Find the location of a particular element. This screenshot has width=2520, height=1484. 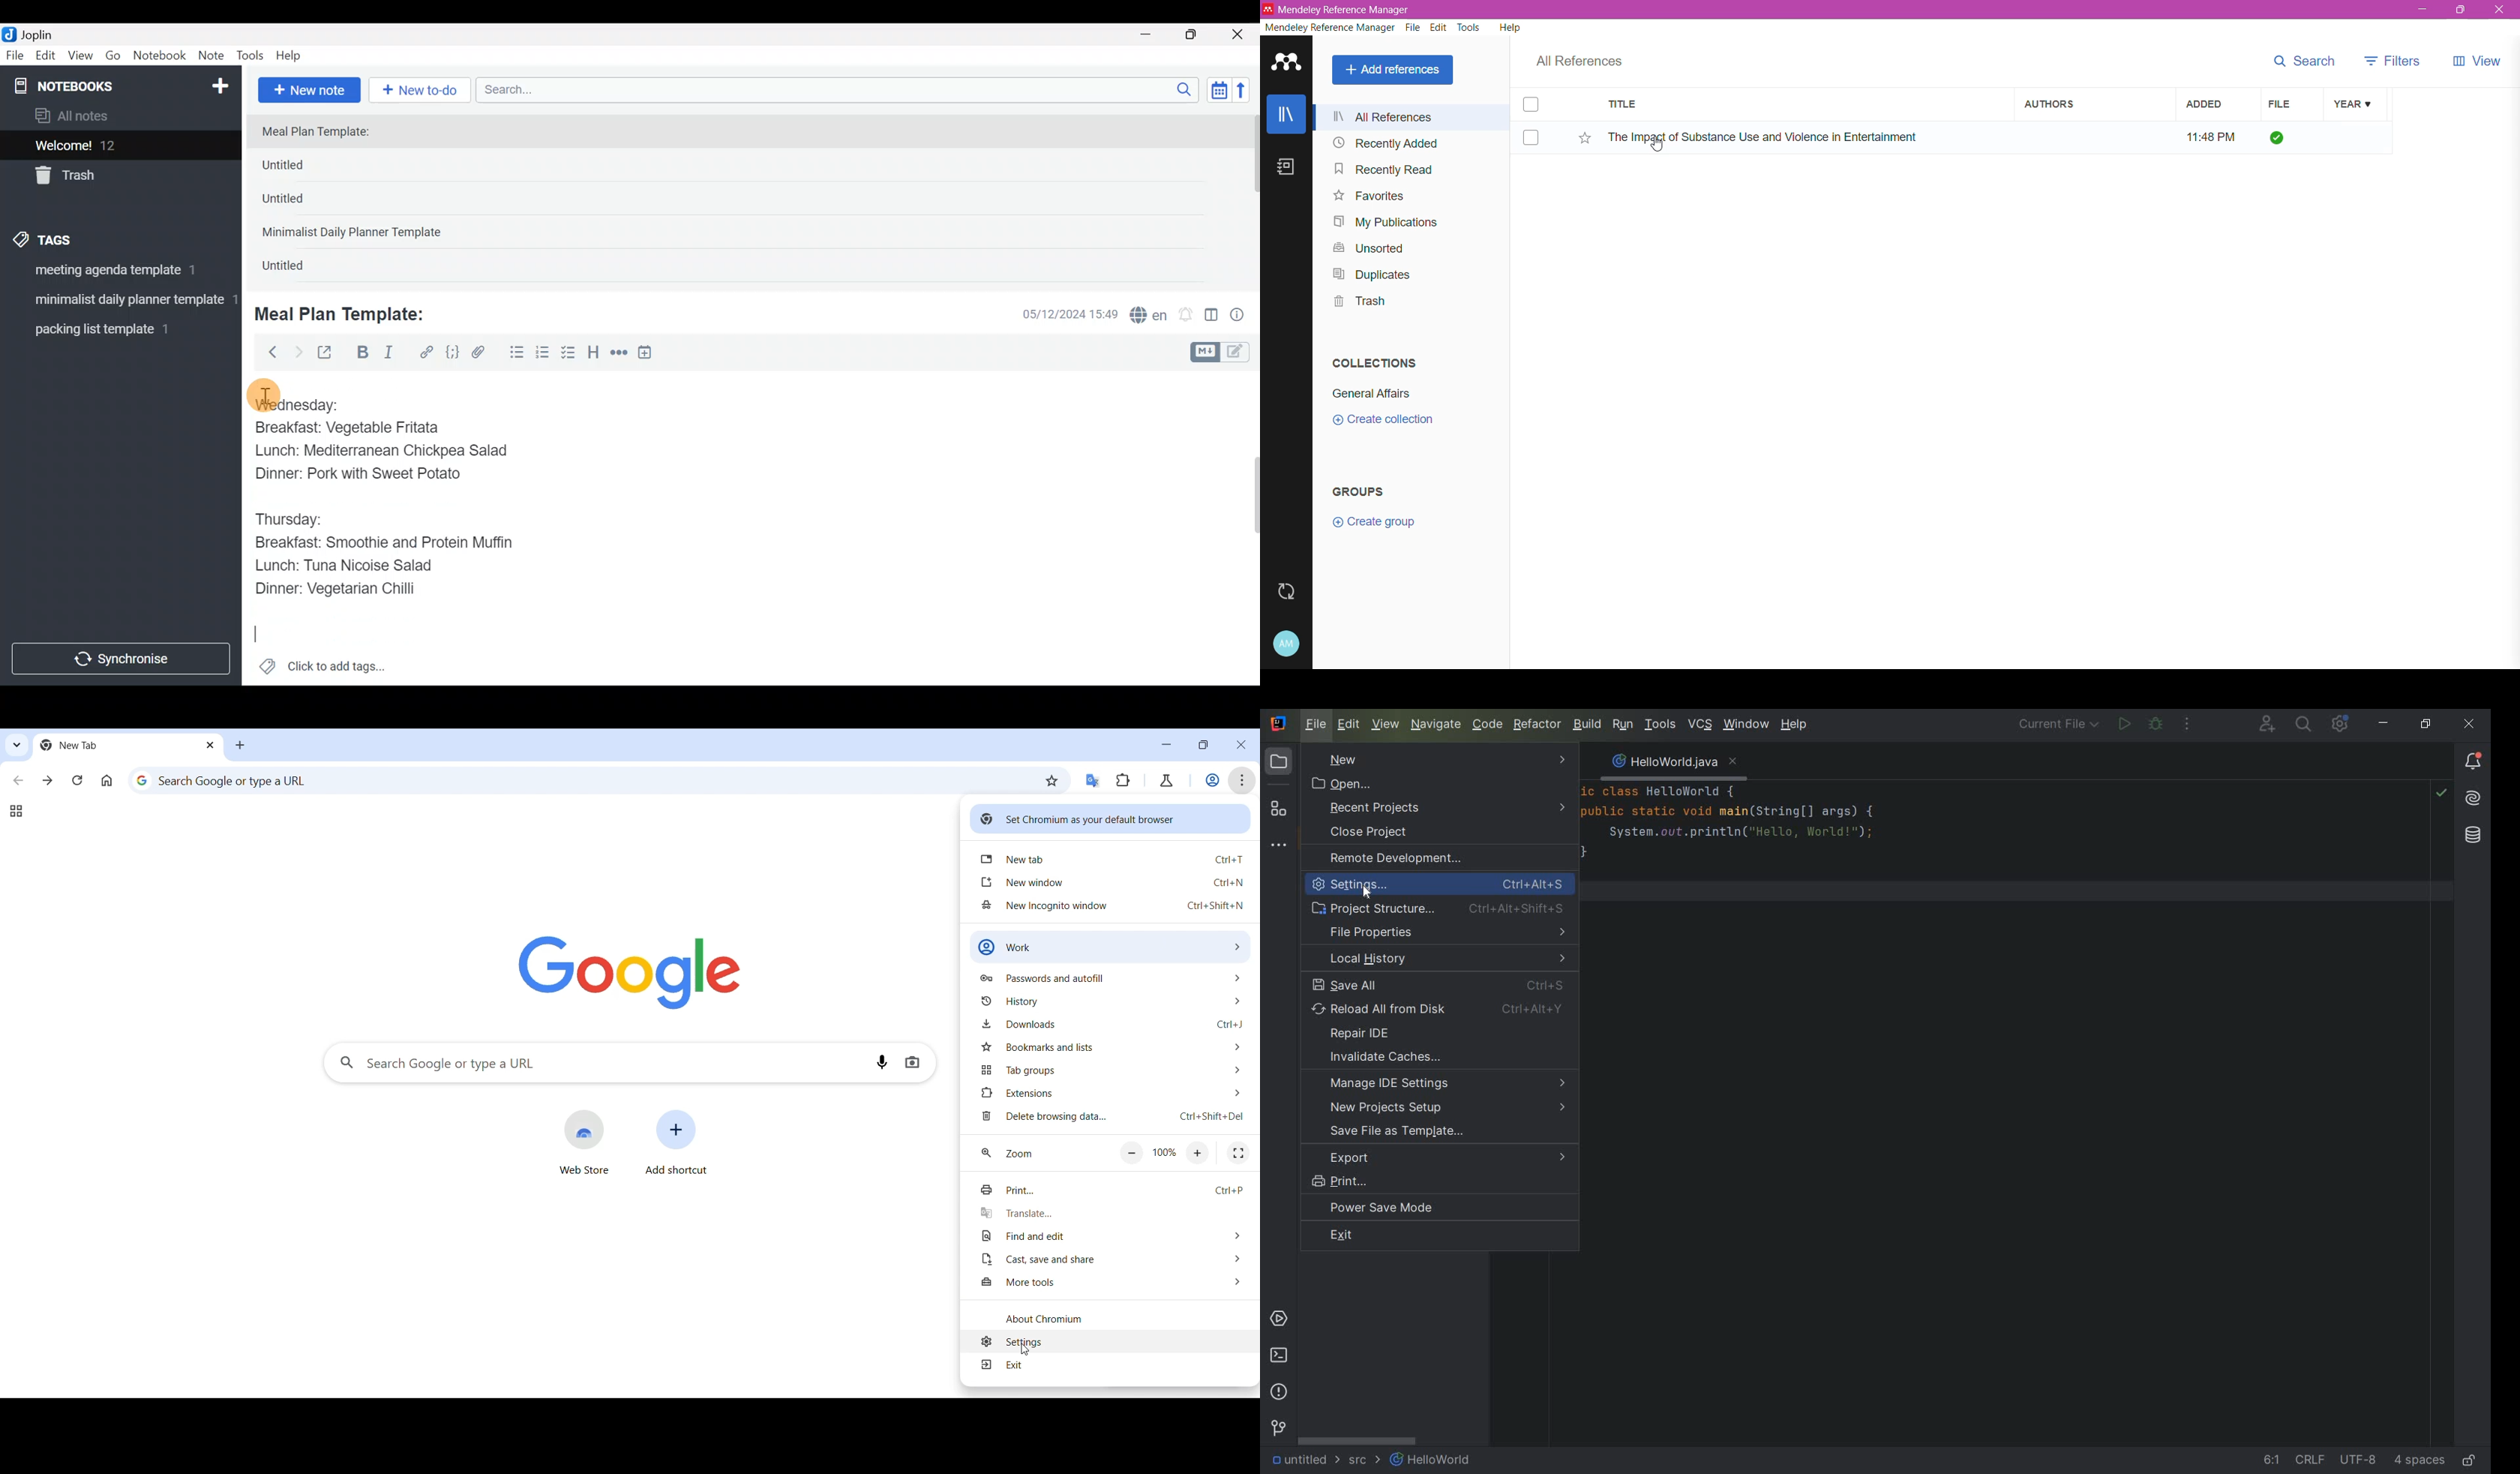

All References is located at coordinates (1403, 116).